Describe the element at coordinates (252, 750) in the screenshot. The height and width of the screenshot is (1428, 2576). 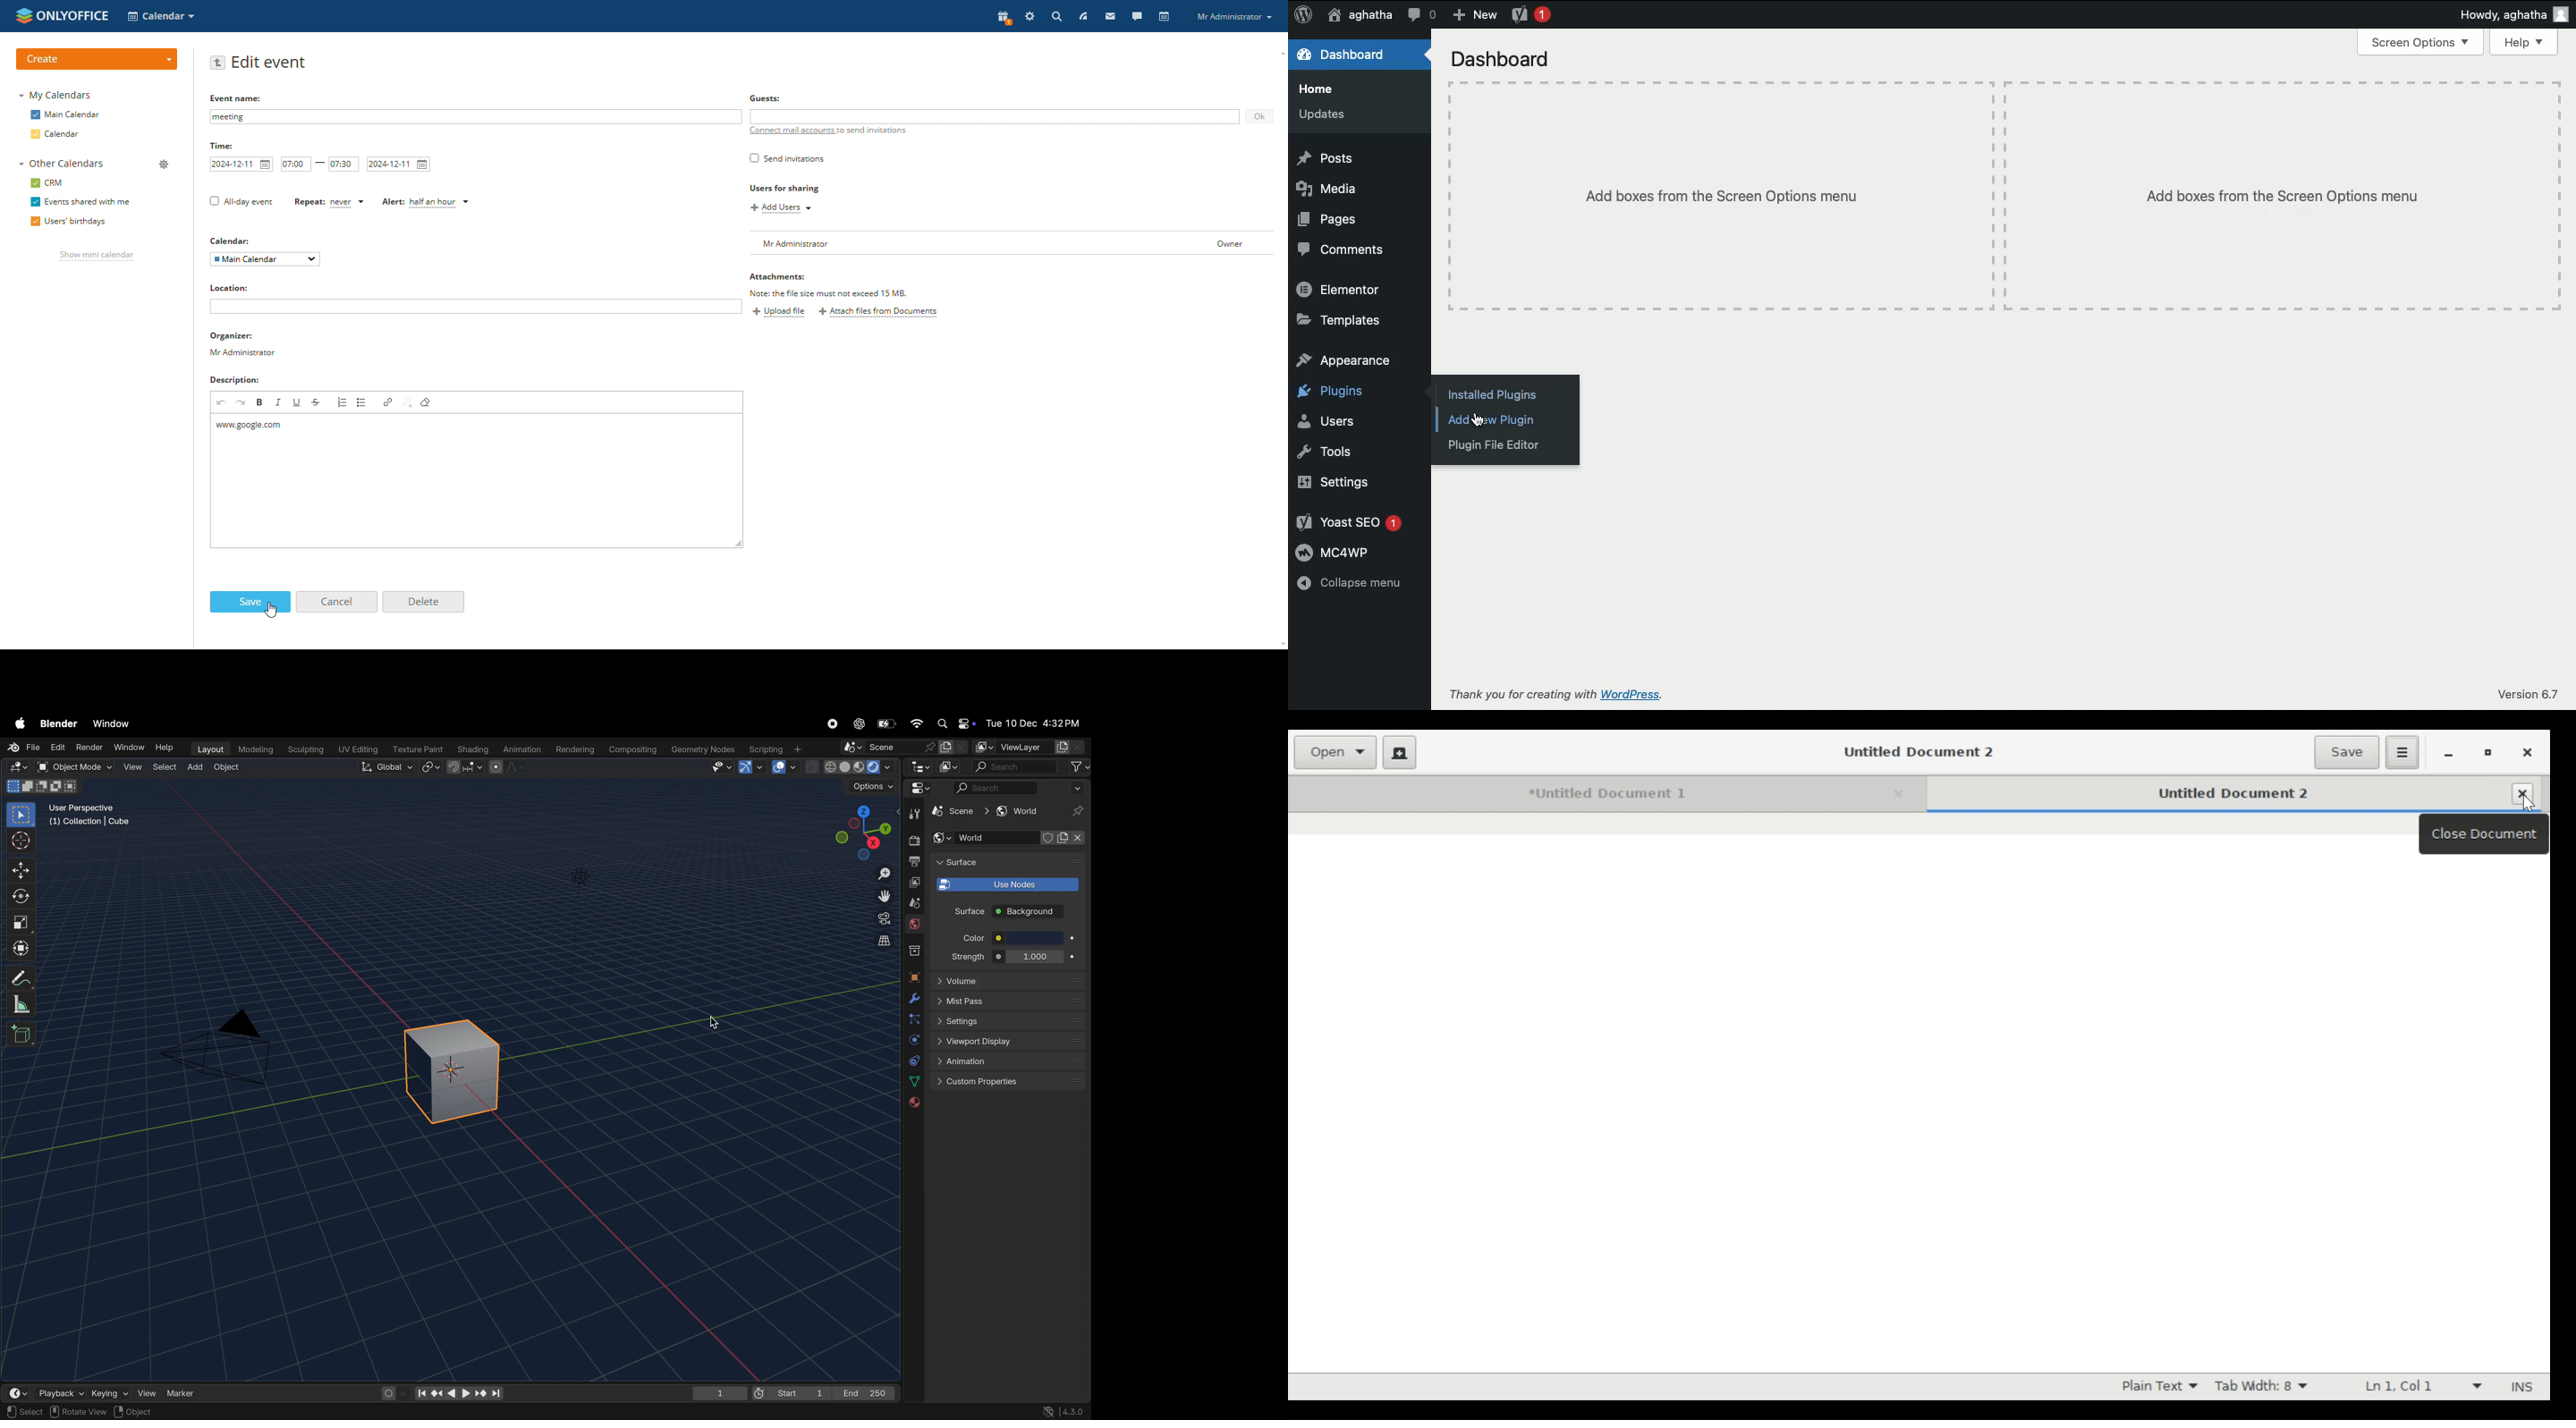
I see `Modelling` at that location.